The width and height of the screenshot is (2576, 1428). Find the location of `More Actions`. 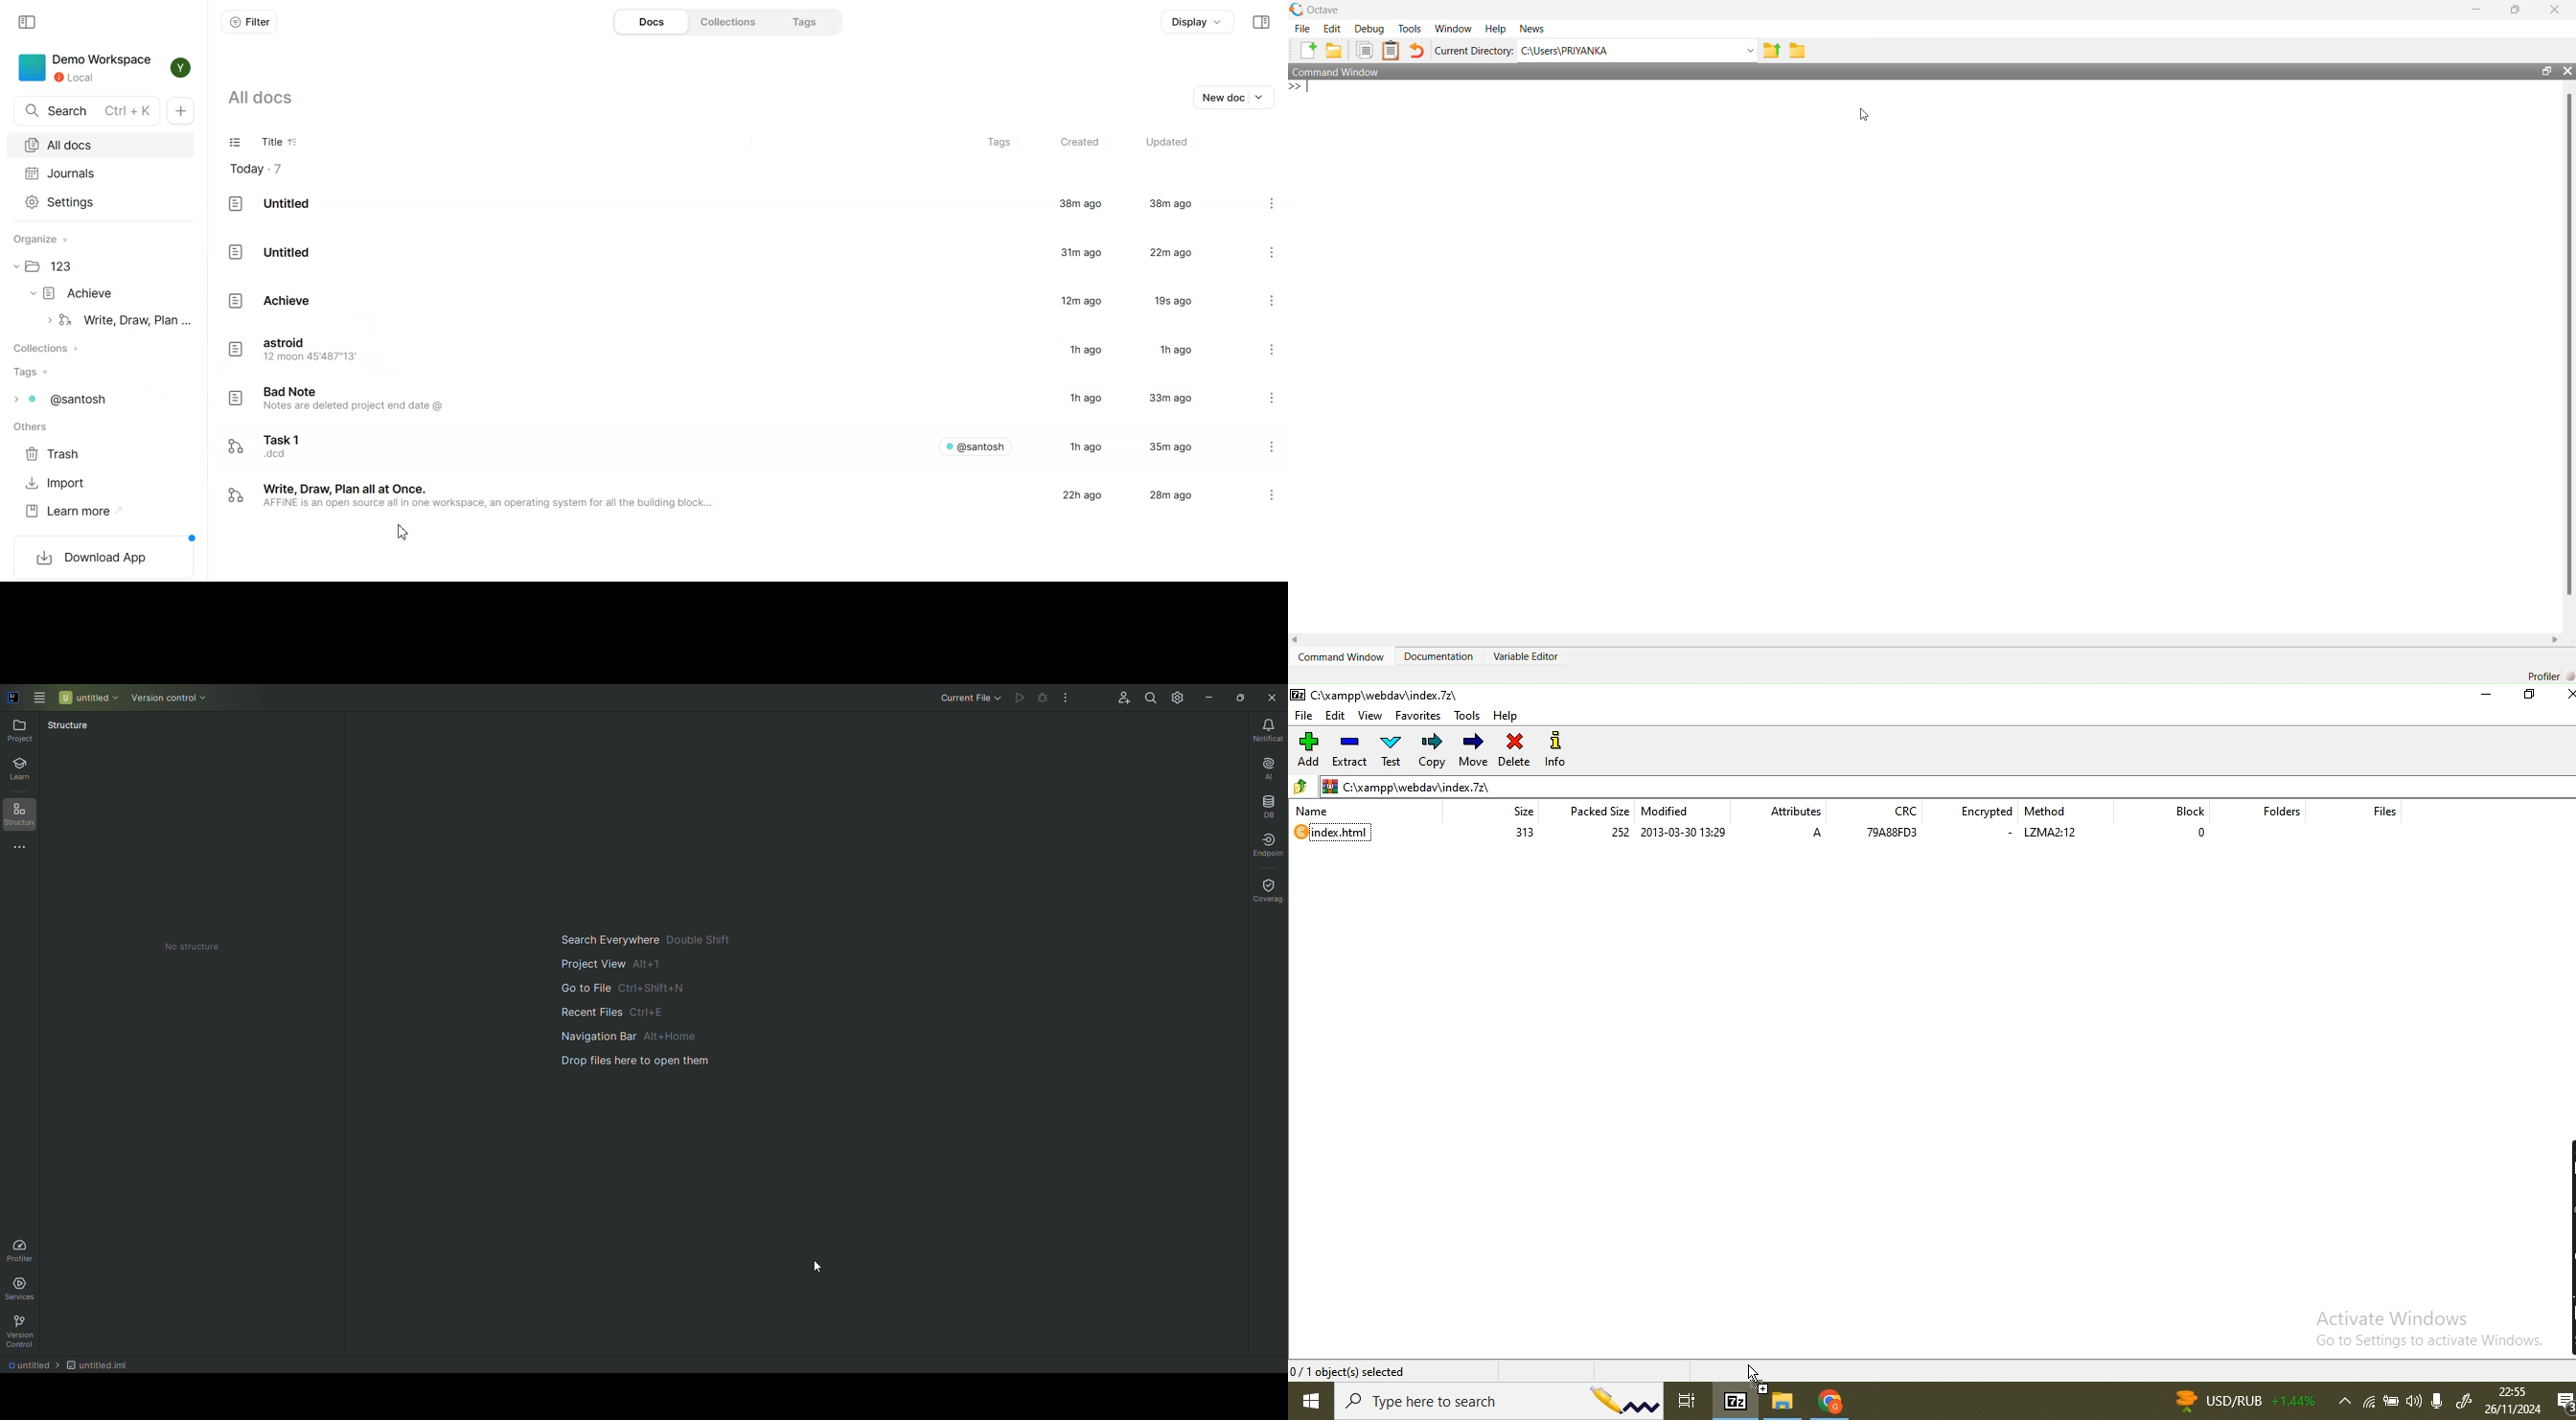

More Actions is located at coordinates (1067, 699).